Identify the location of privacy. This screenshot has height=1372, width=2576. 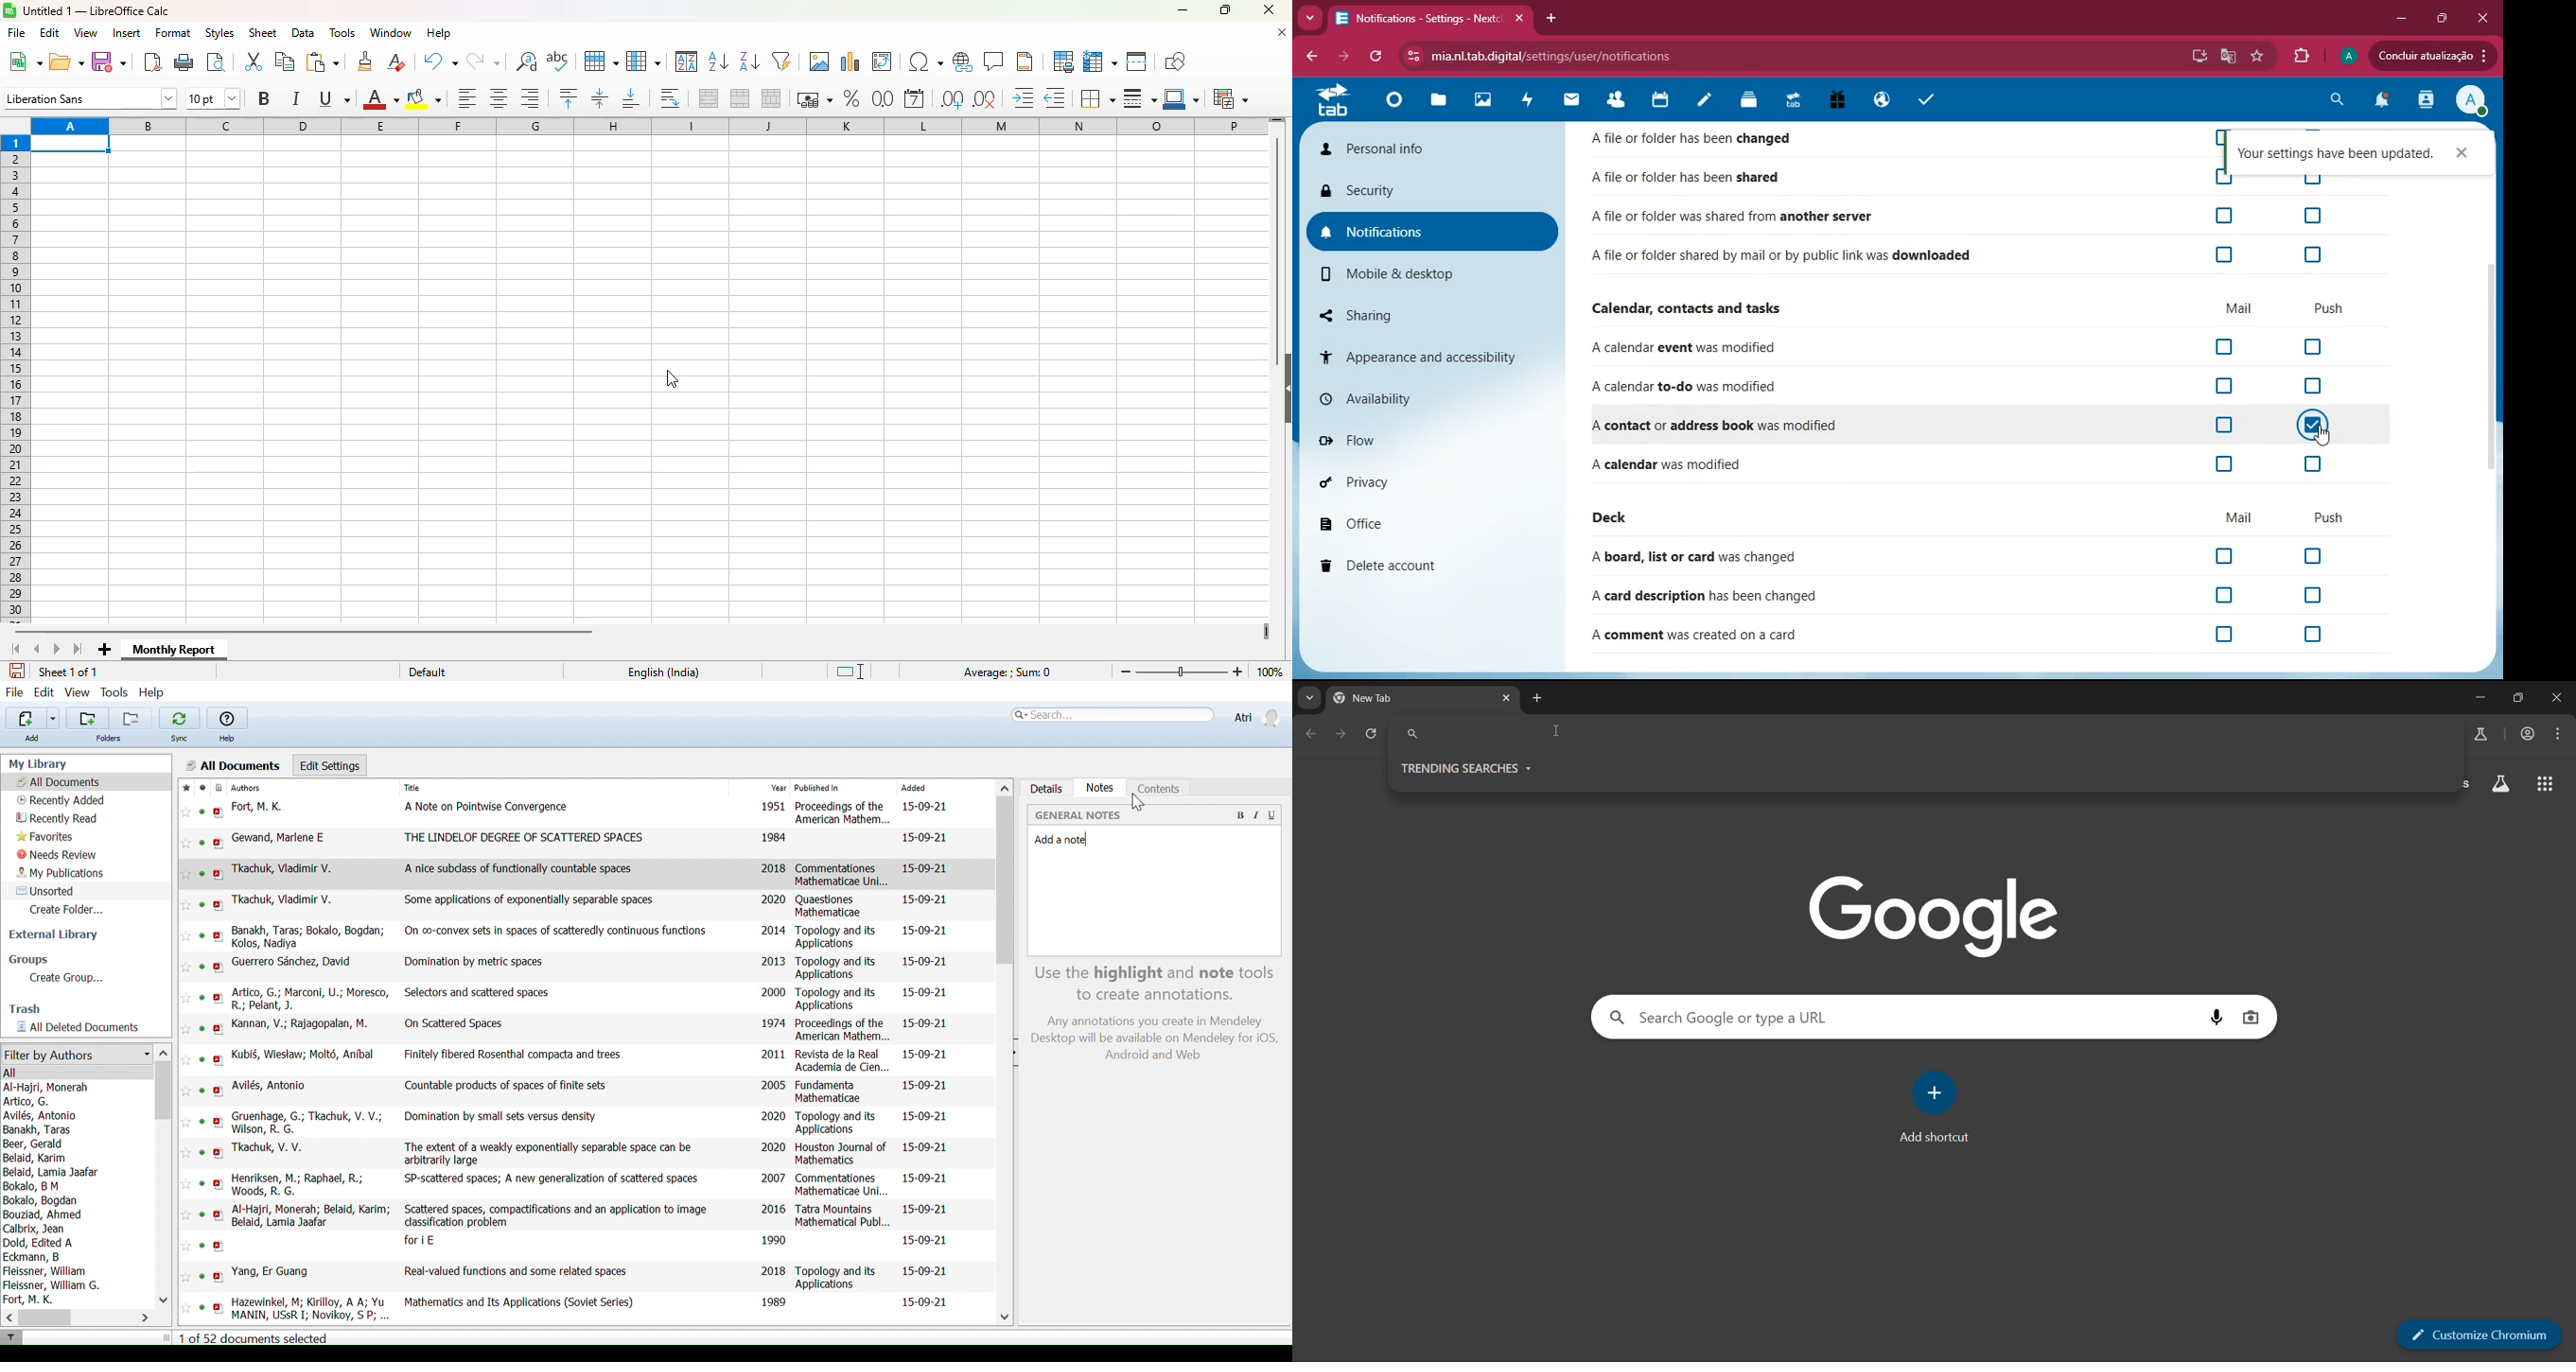
(1414, 483).